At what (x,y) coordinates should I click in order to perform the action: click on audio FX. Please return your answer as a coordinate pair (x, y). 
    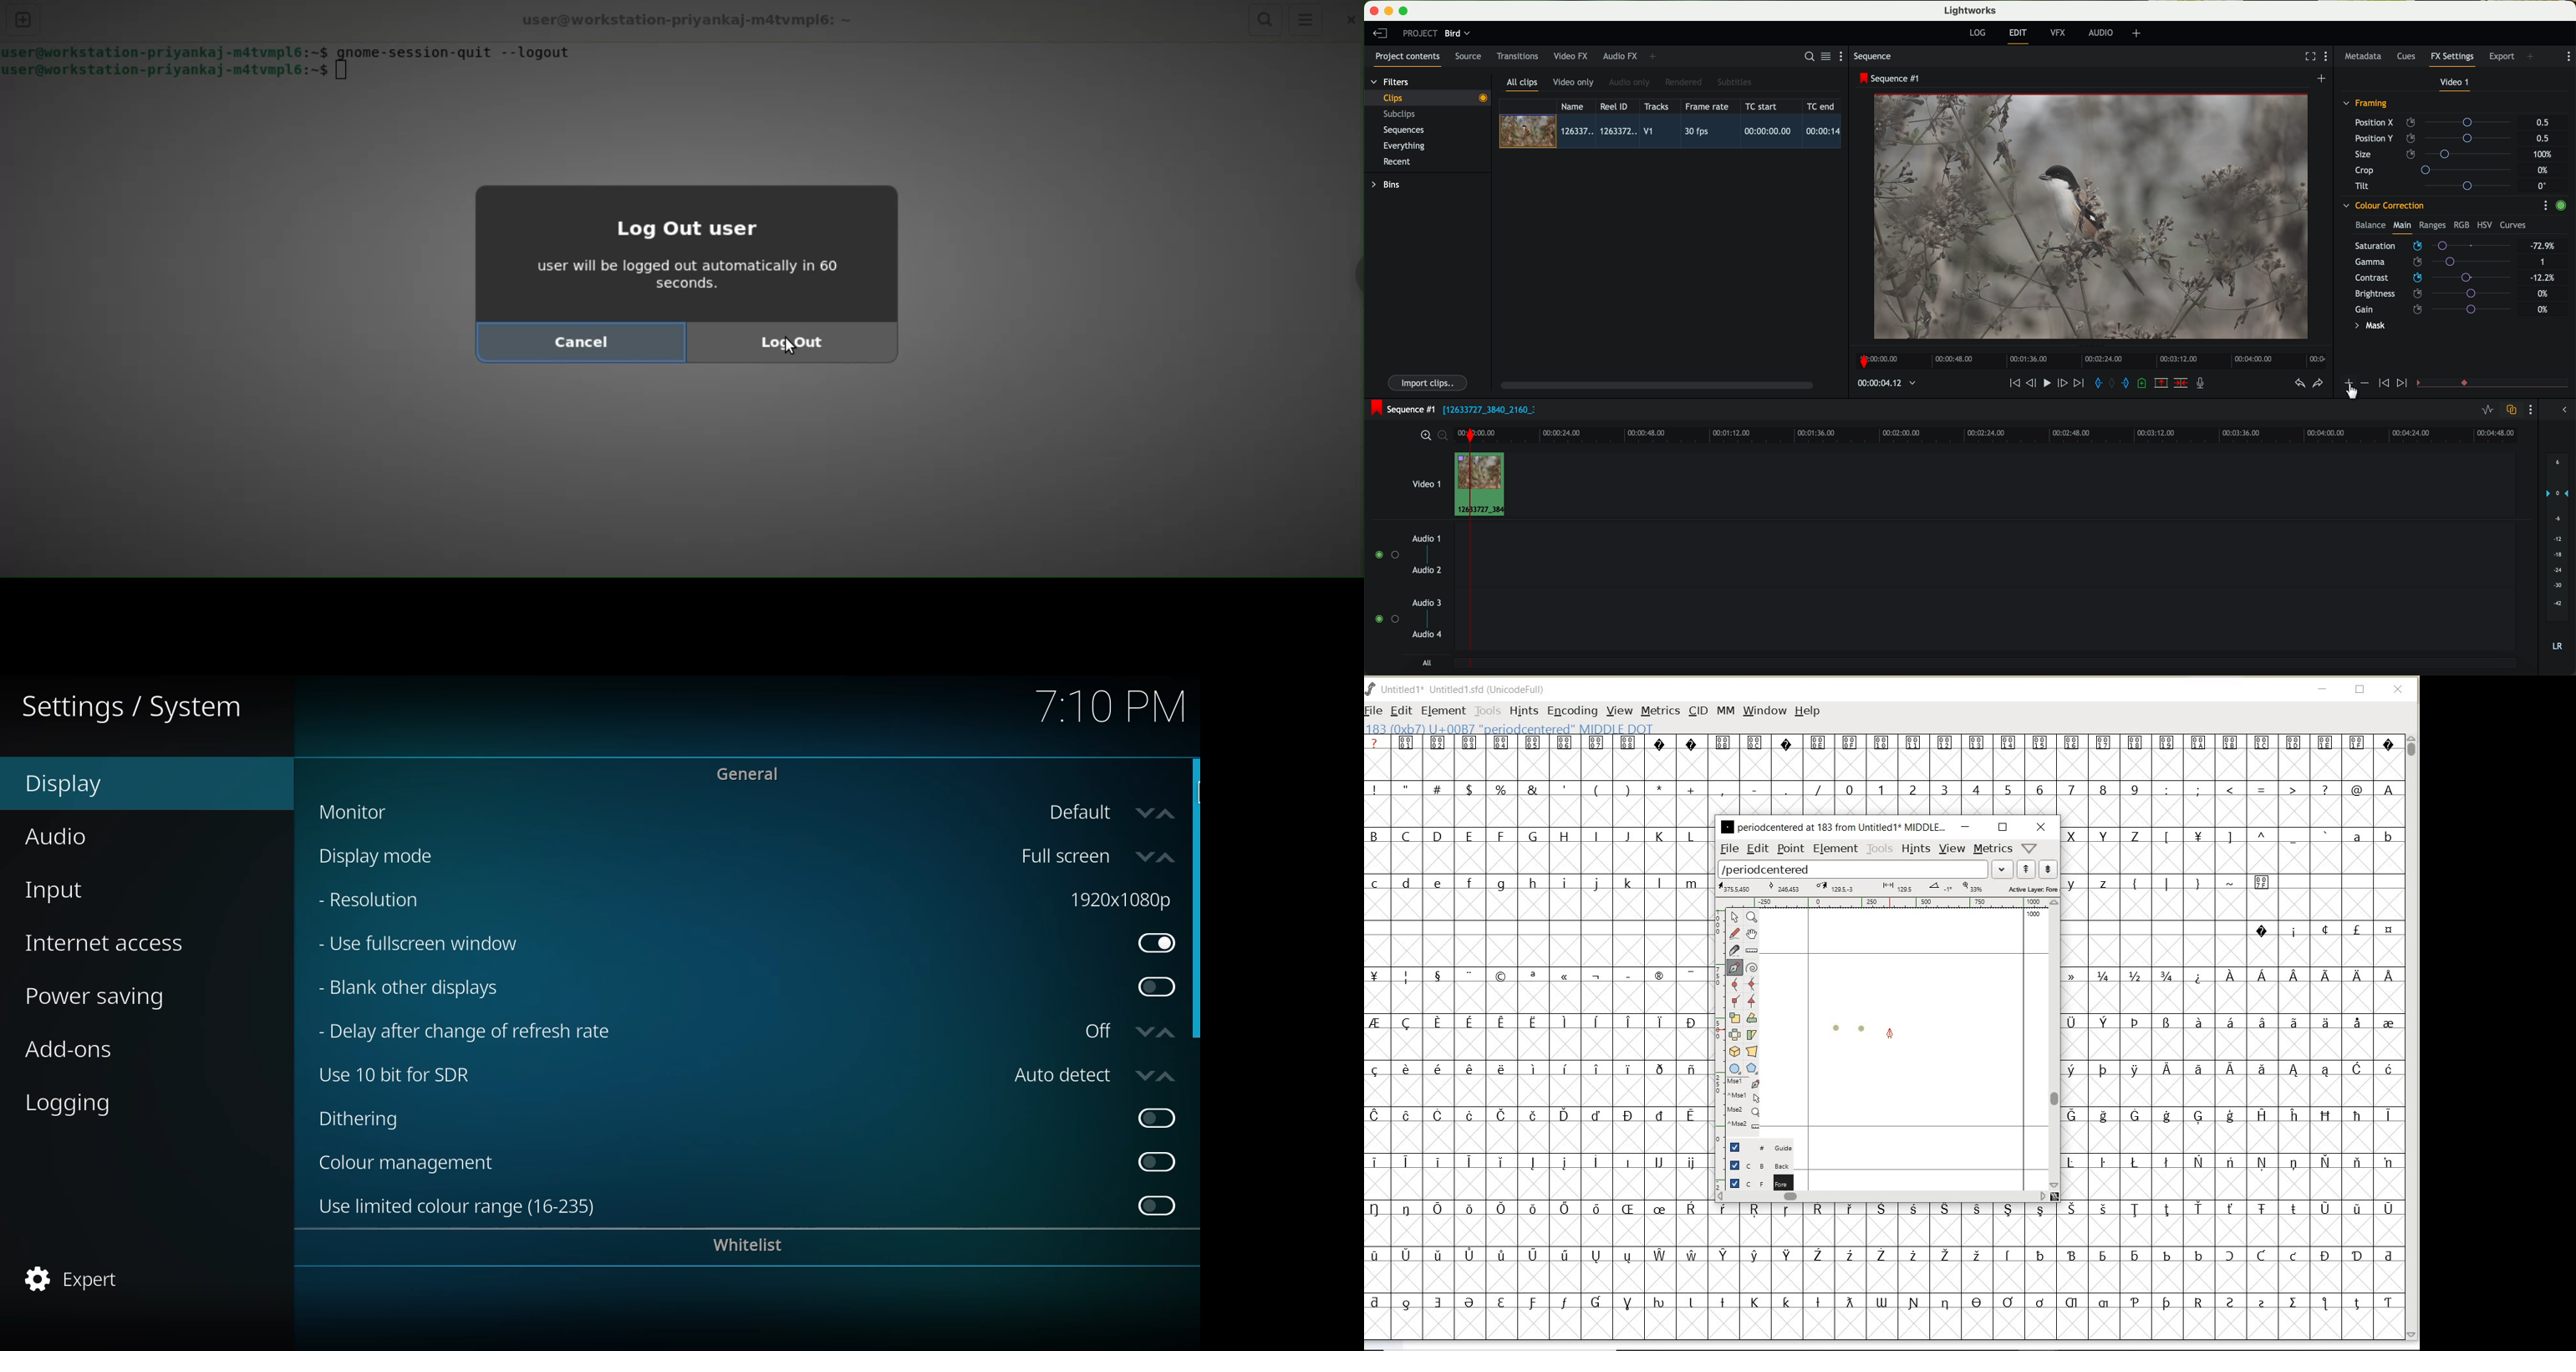
    Looking at the image, I should click on (1621, 56).